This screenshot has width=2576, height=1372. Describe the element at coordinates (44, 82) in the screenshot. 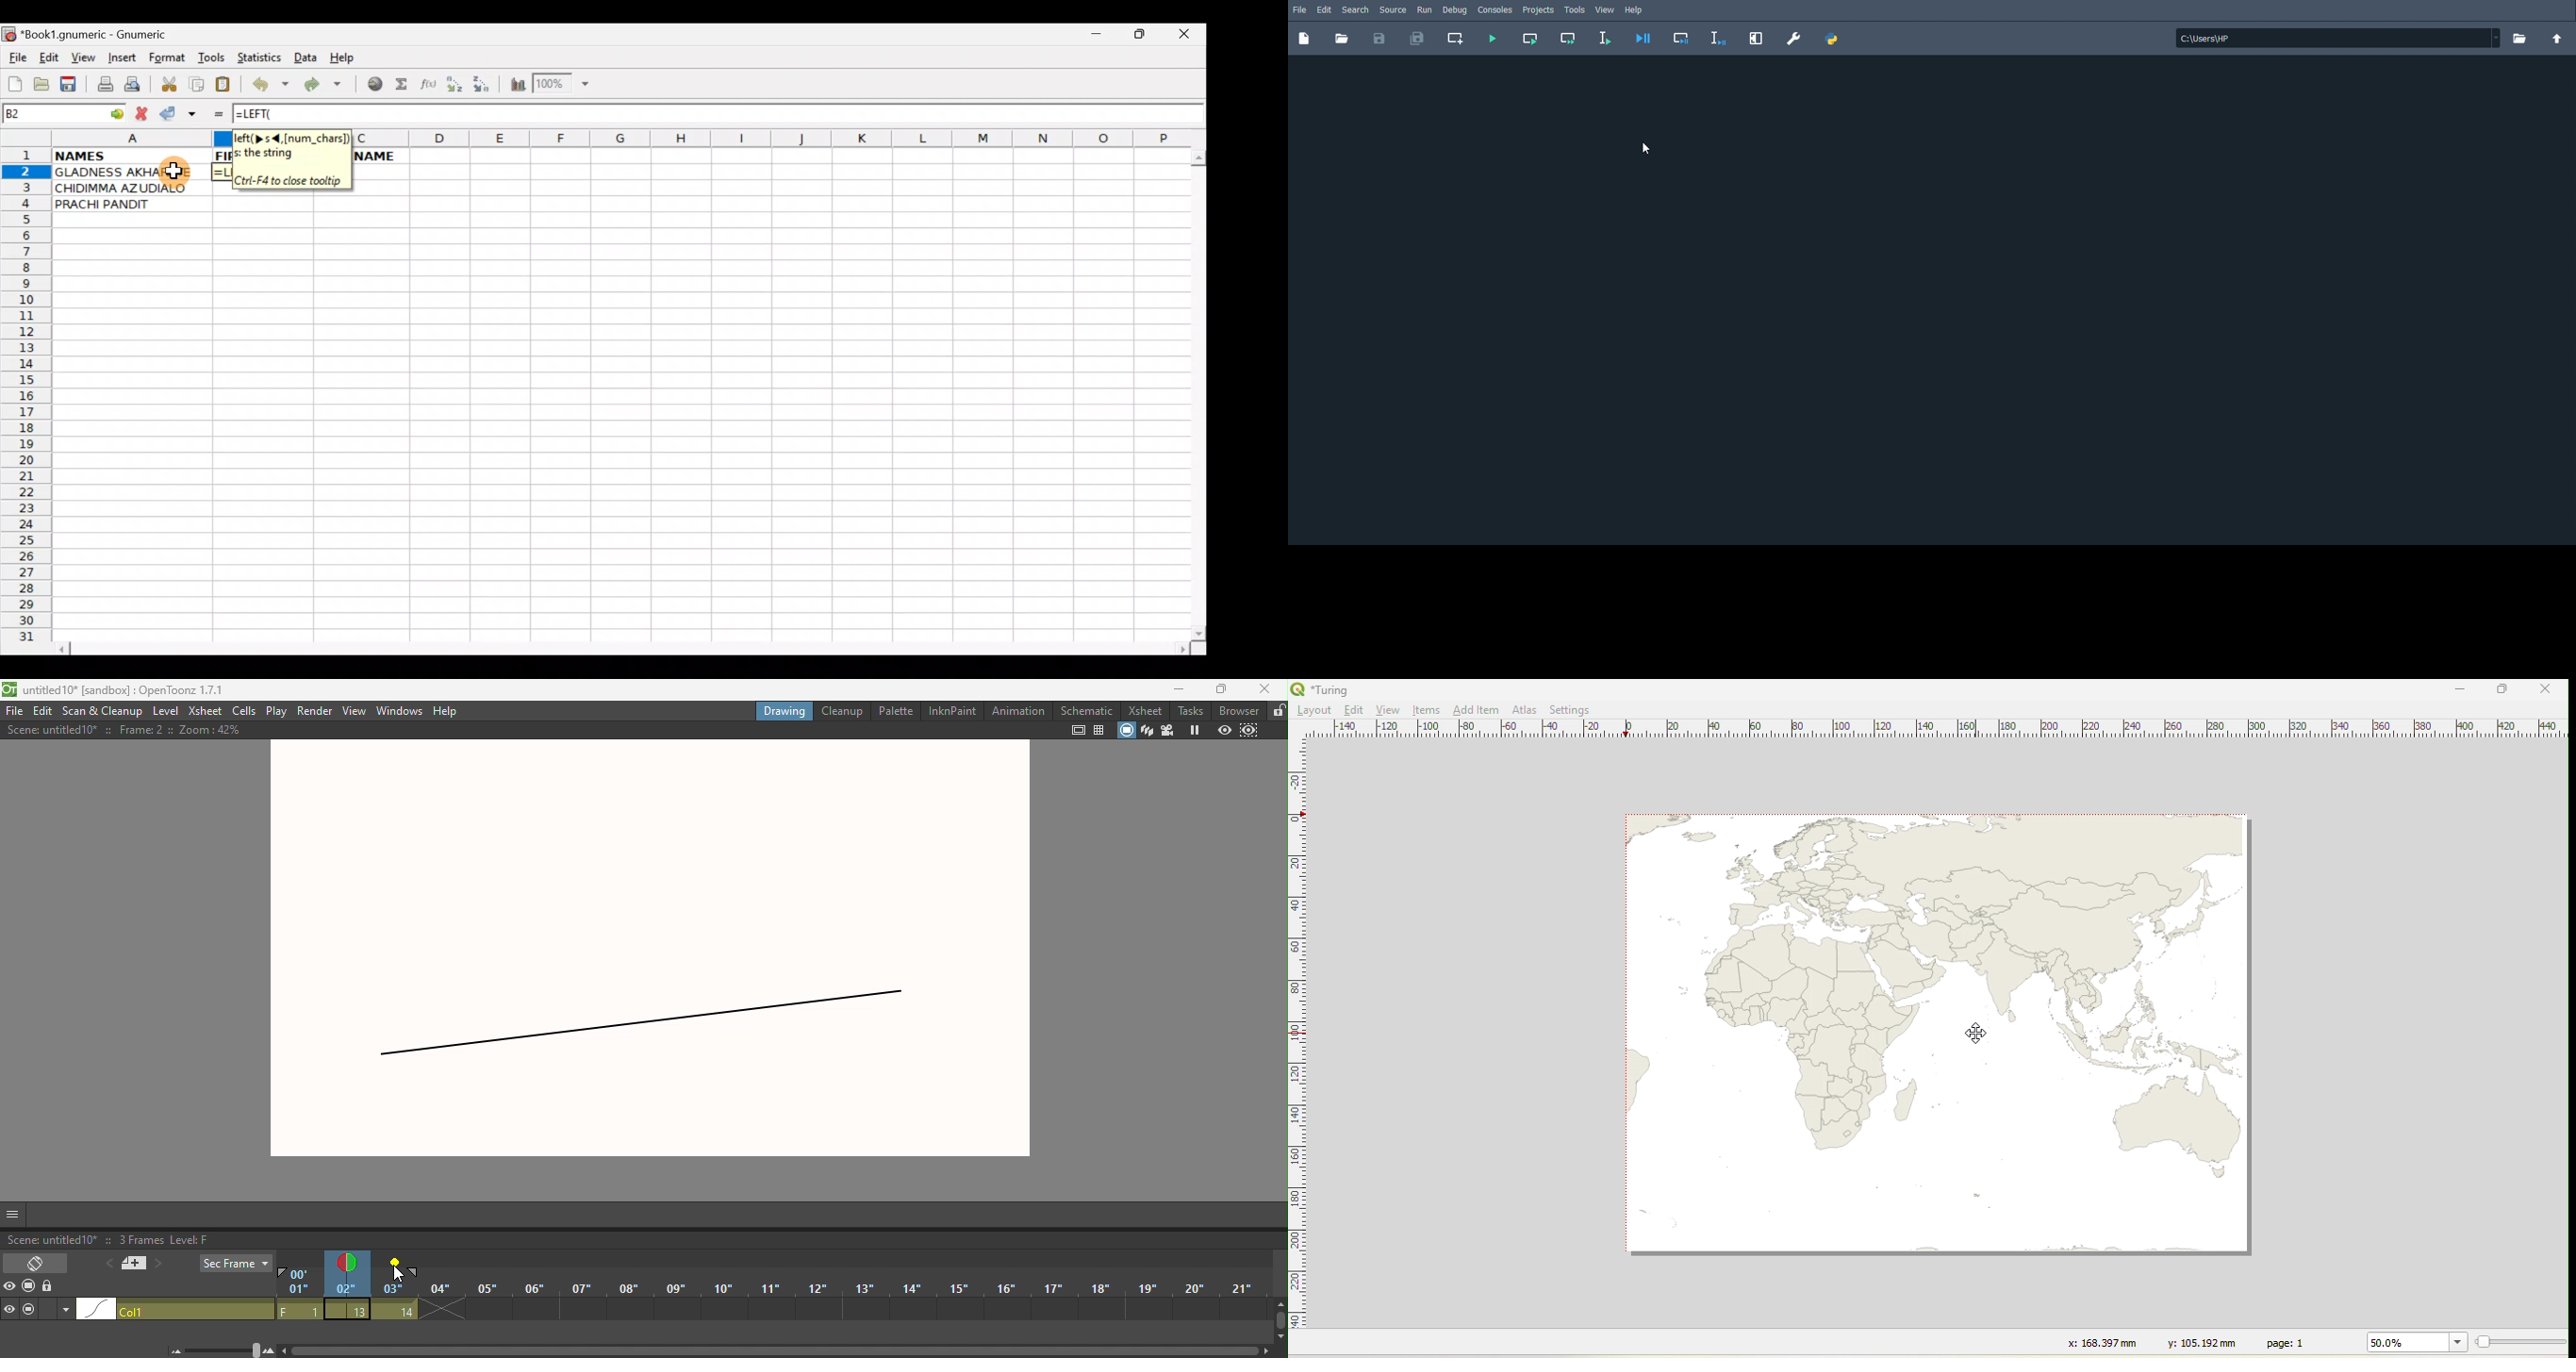

I see `Open a file` at that location.